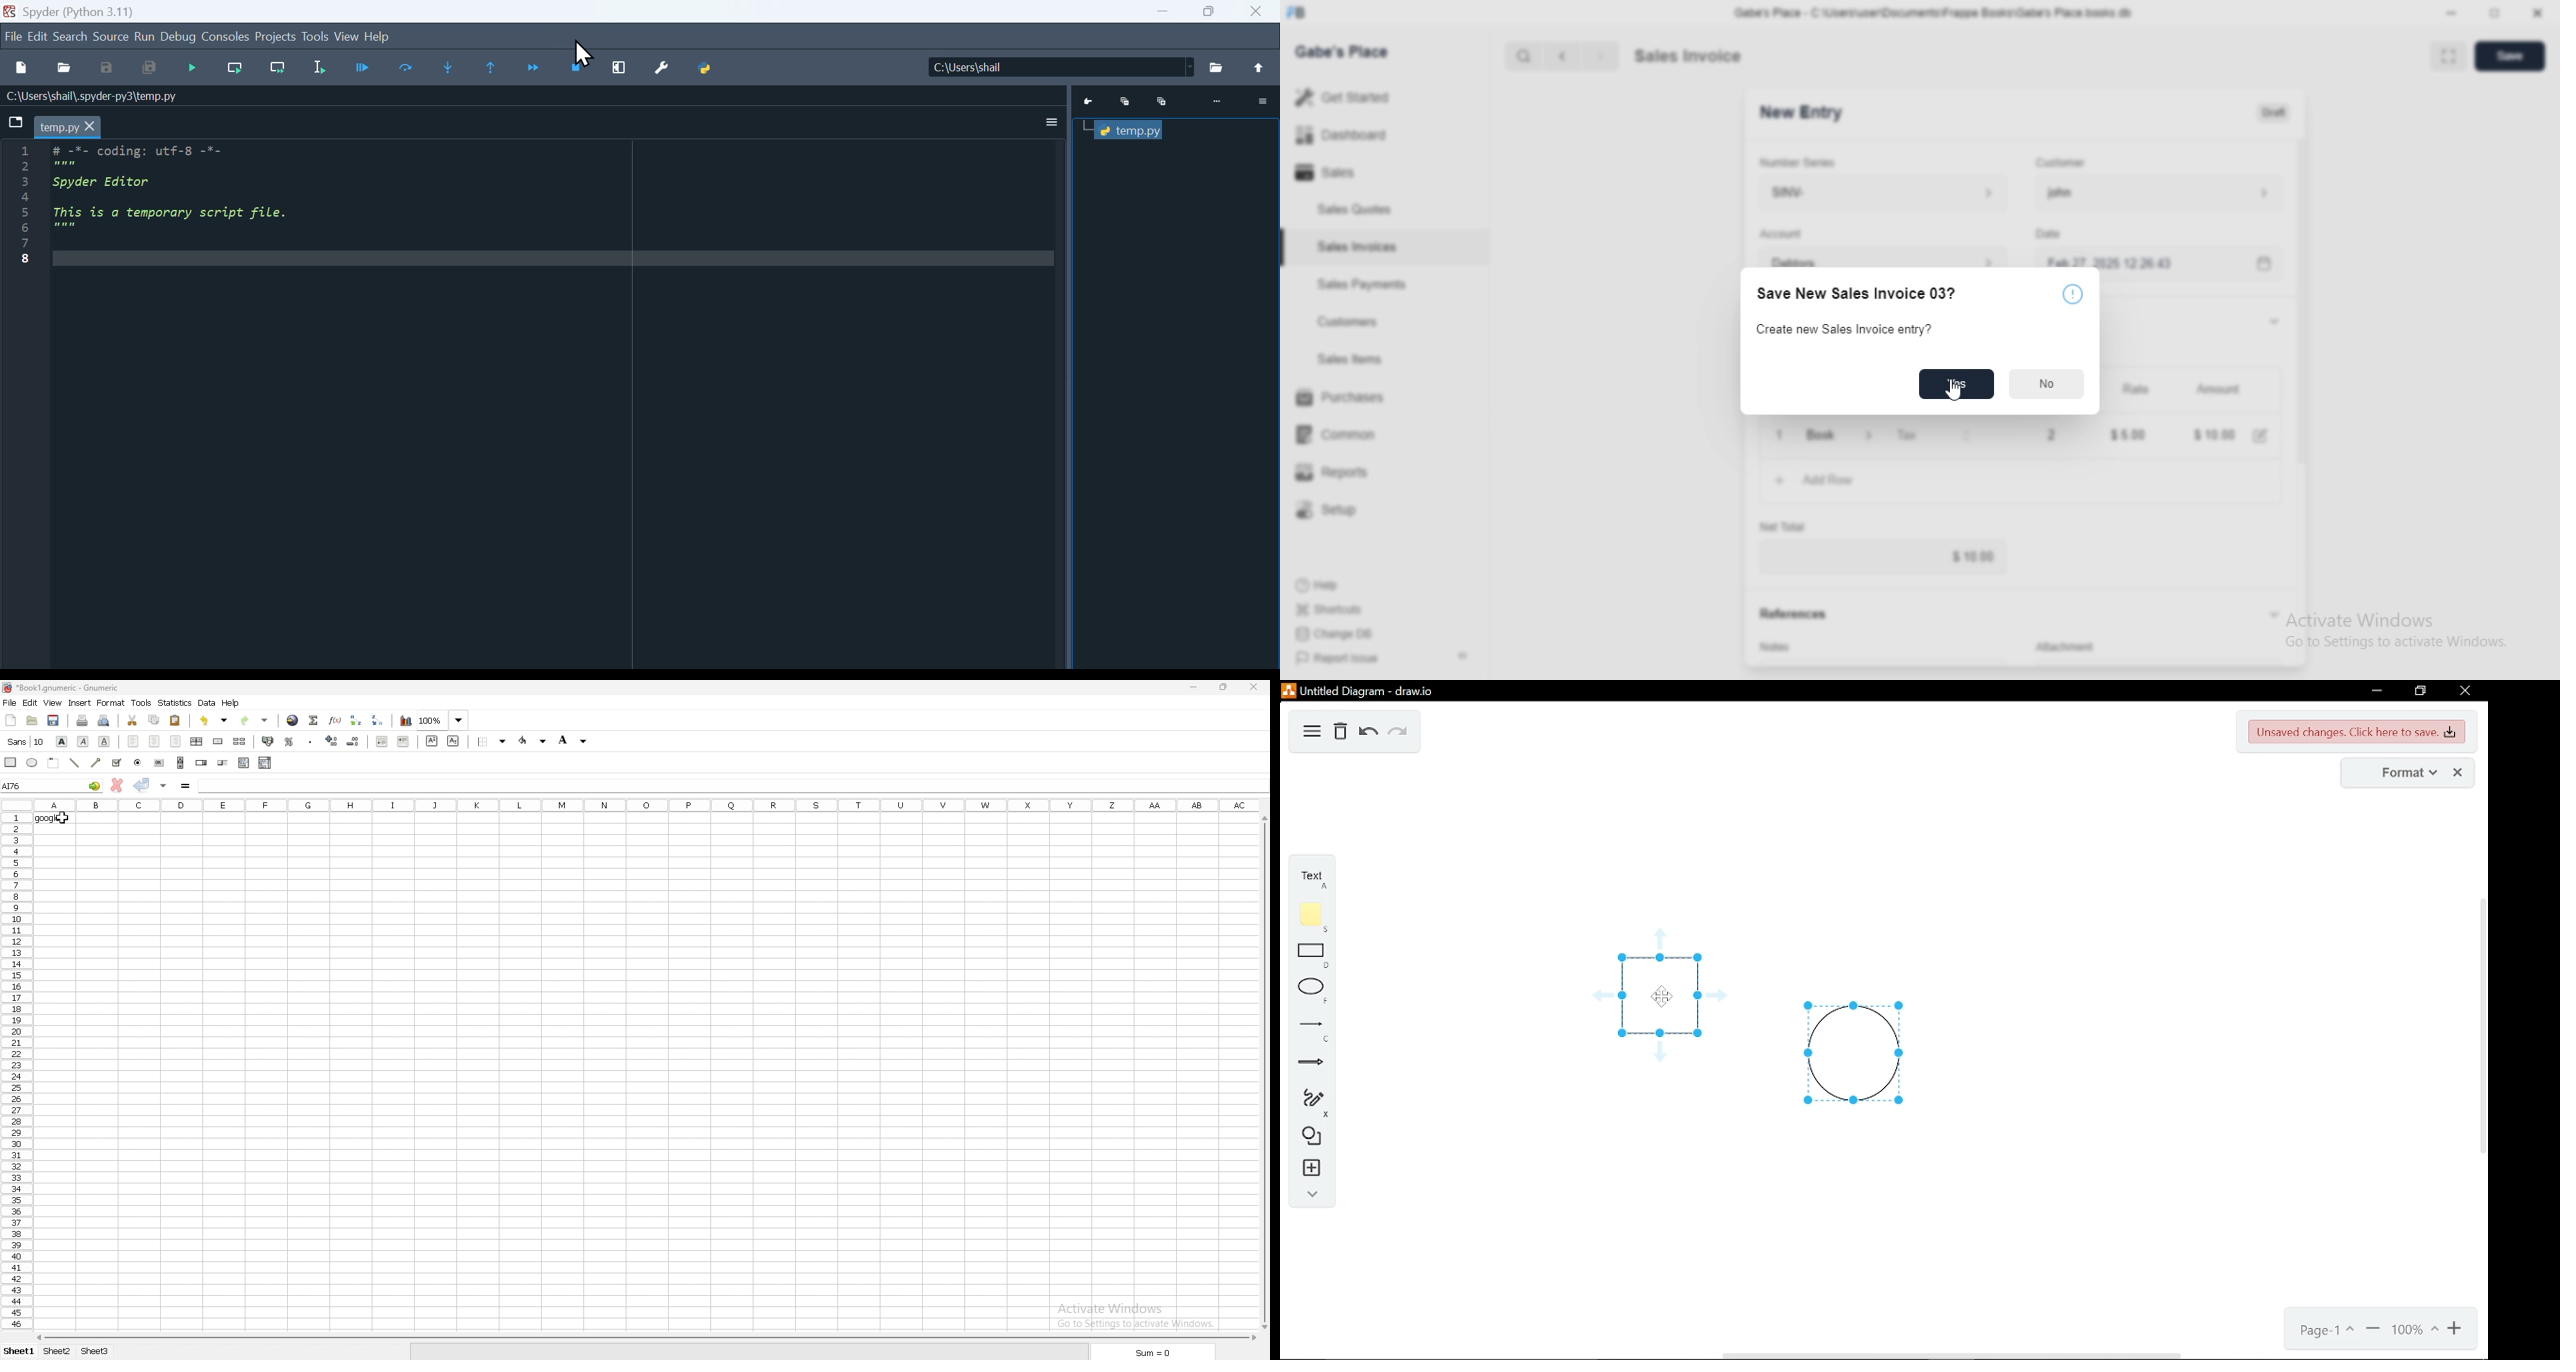 Image resolution: width=2576 pixels, height=1372 pixels. I want to click on View, so click(347, 37).